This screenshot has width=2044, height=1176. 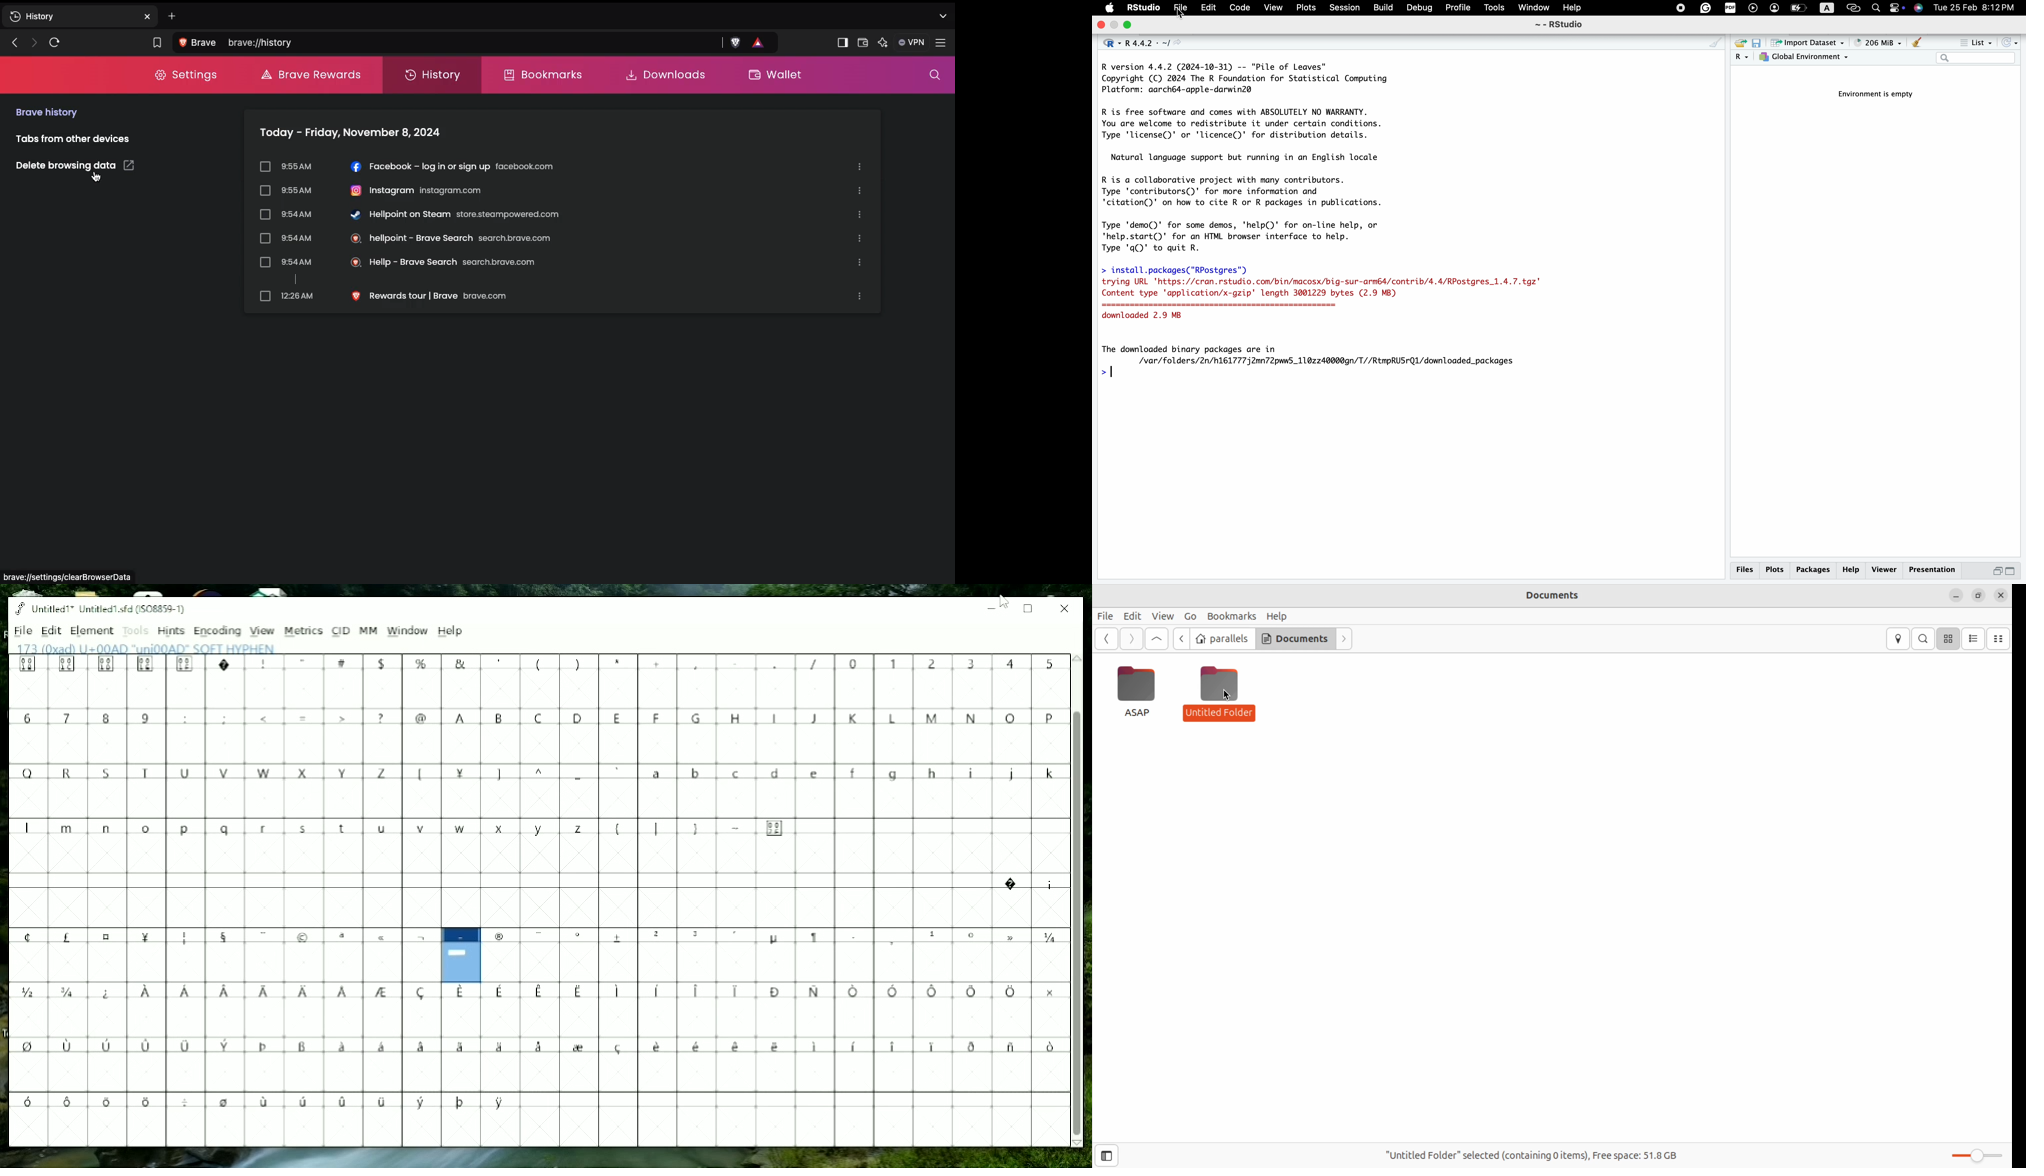 What do you see at coordinates (1897, 8) in the screenshot?
I see `toggle` at bounding box center [1897, 8].